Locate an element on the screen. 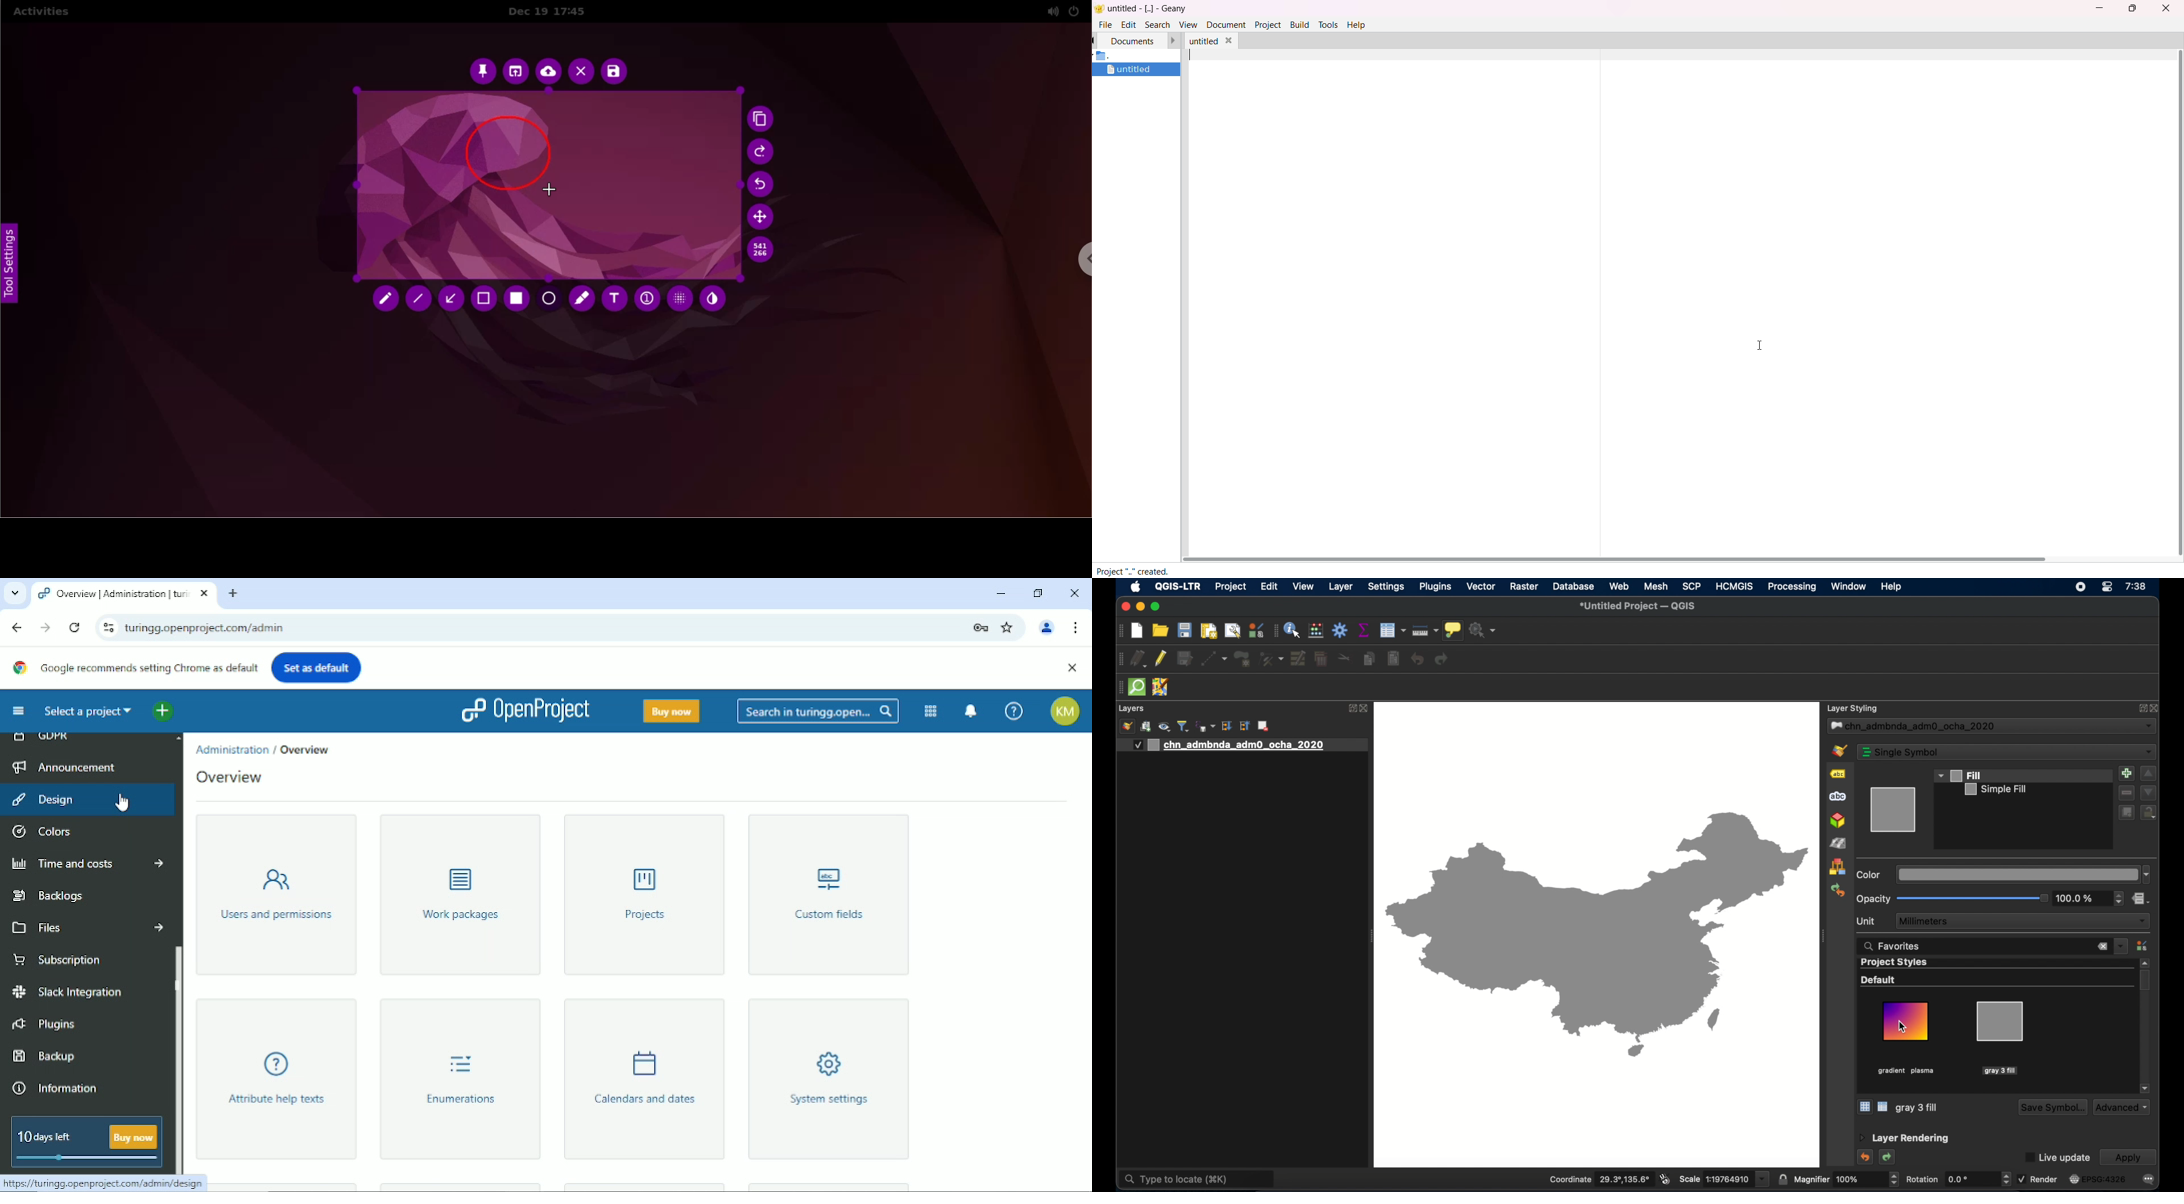 The width and height of the screenshot is (2184, 1204). style manager is located at coordinates (1316, 631).